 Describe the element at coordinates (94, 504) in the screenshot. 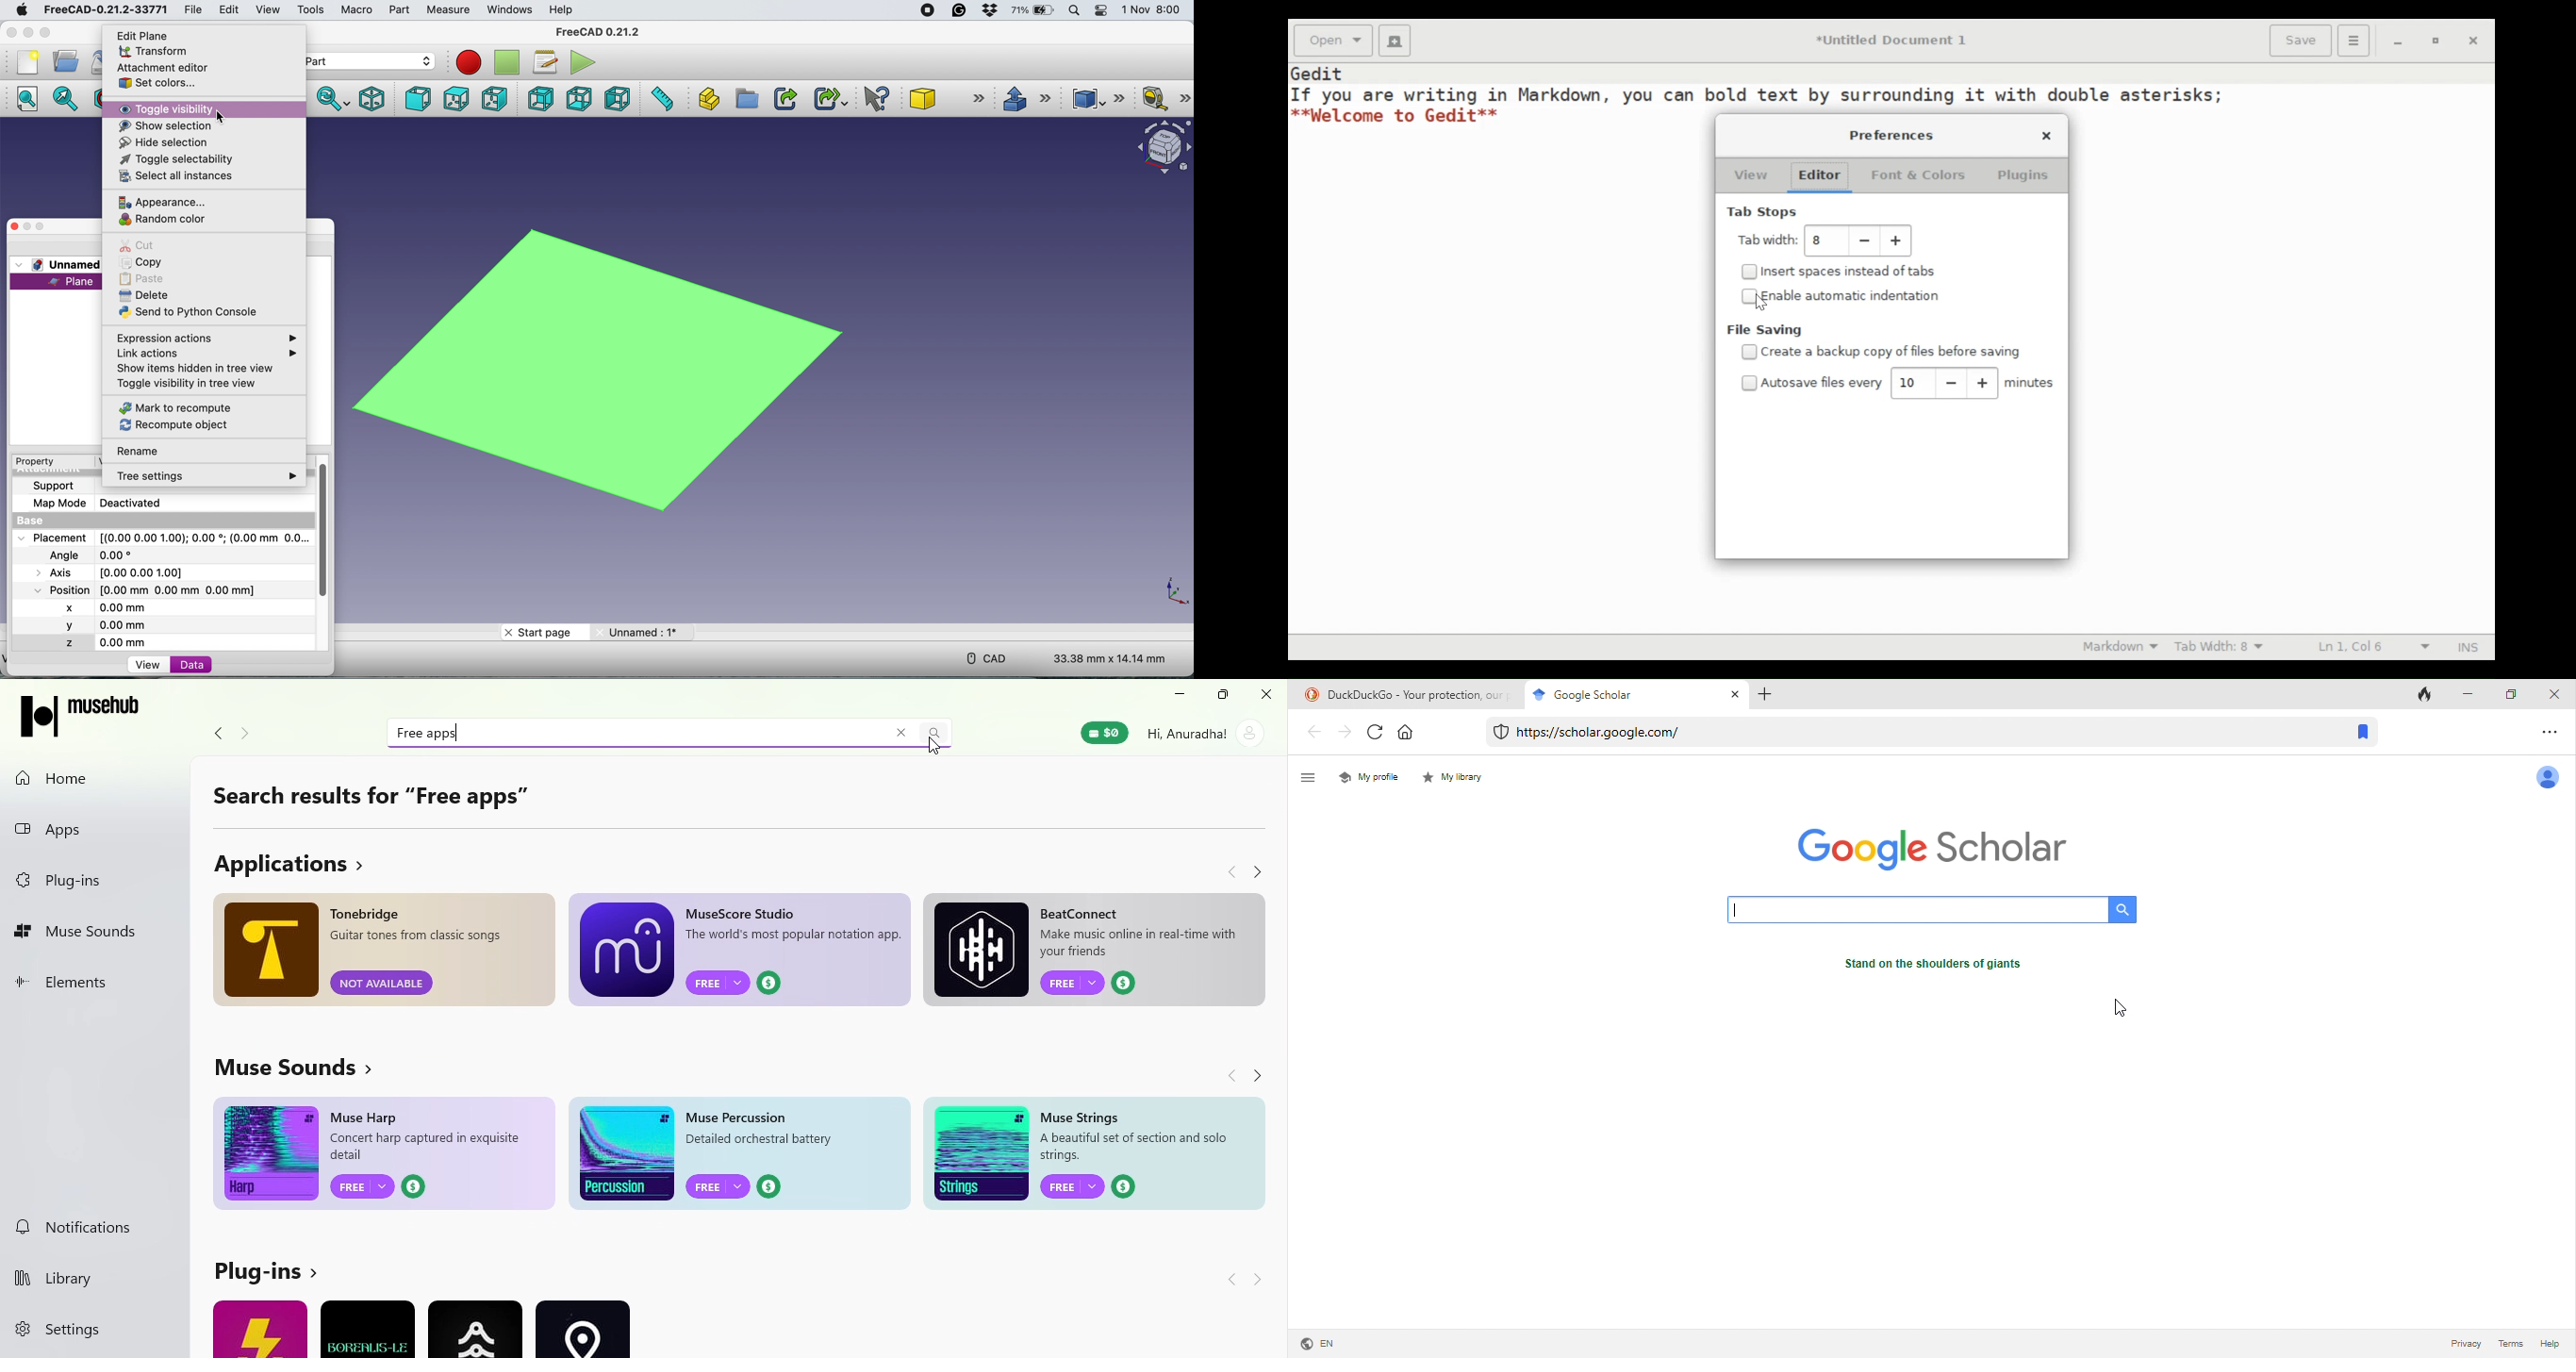

I see `Map Mode Deactivated` at that location.